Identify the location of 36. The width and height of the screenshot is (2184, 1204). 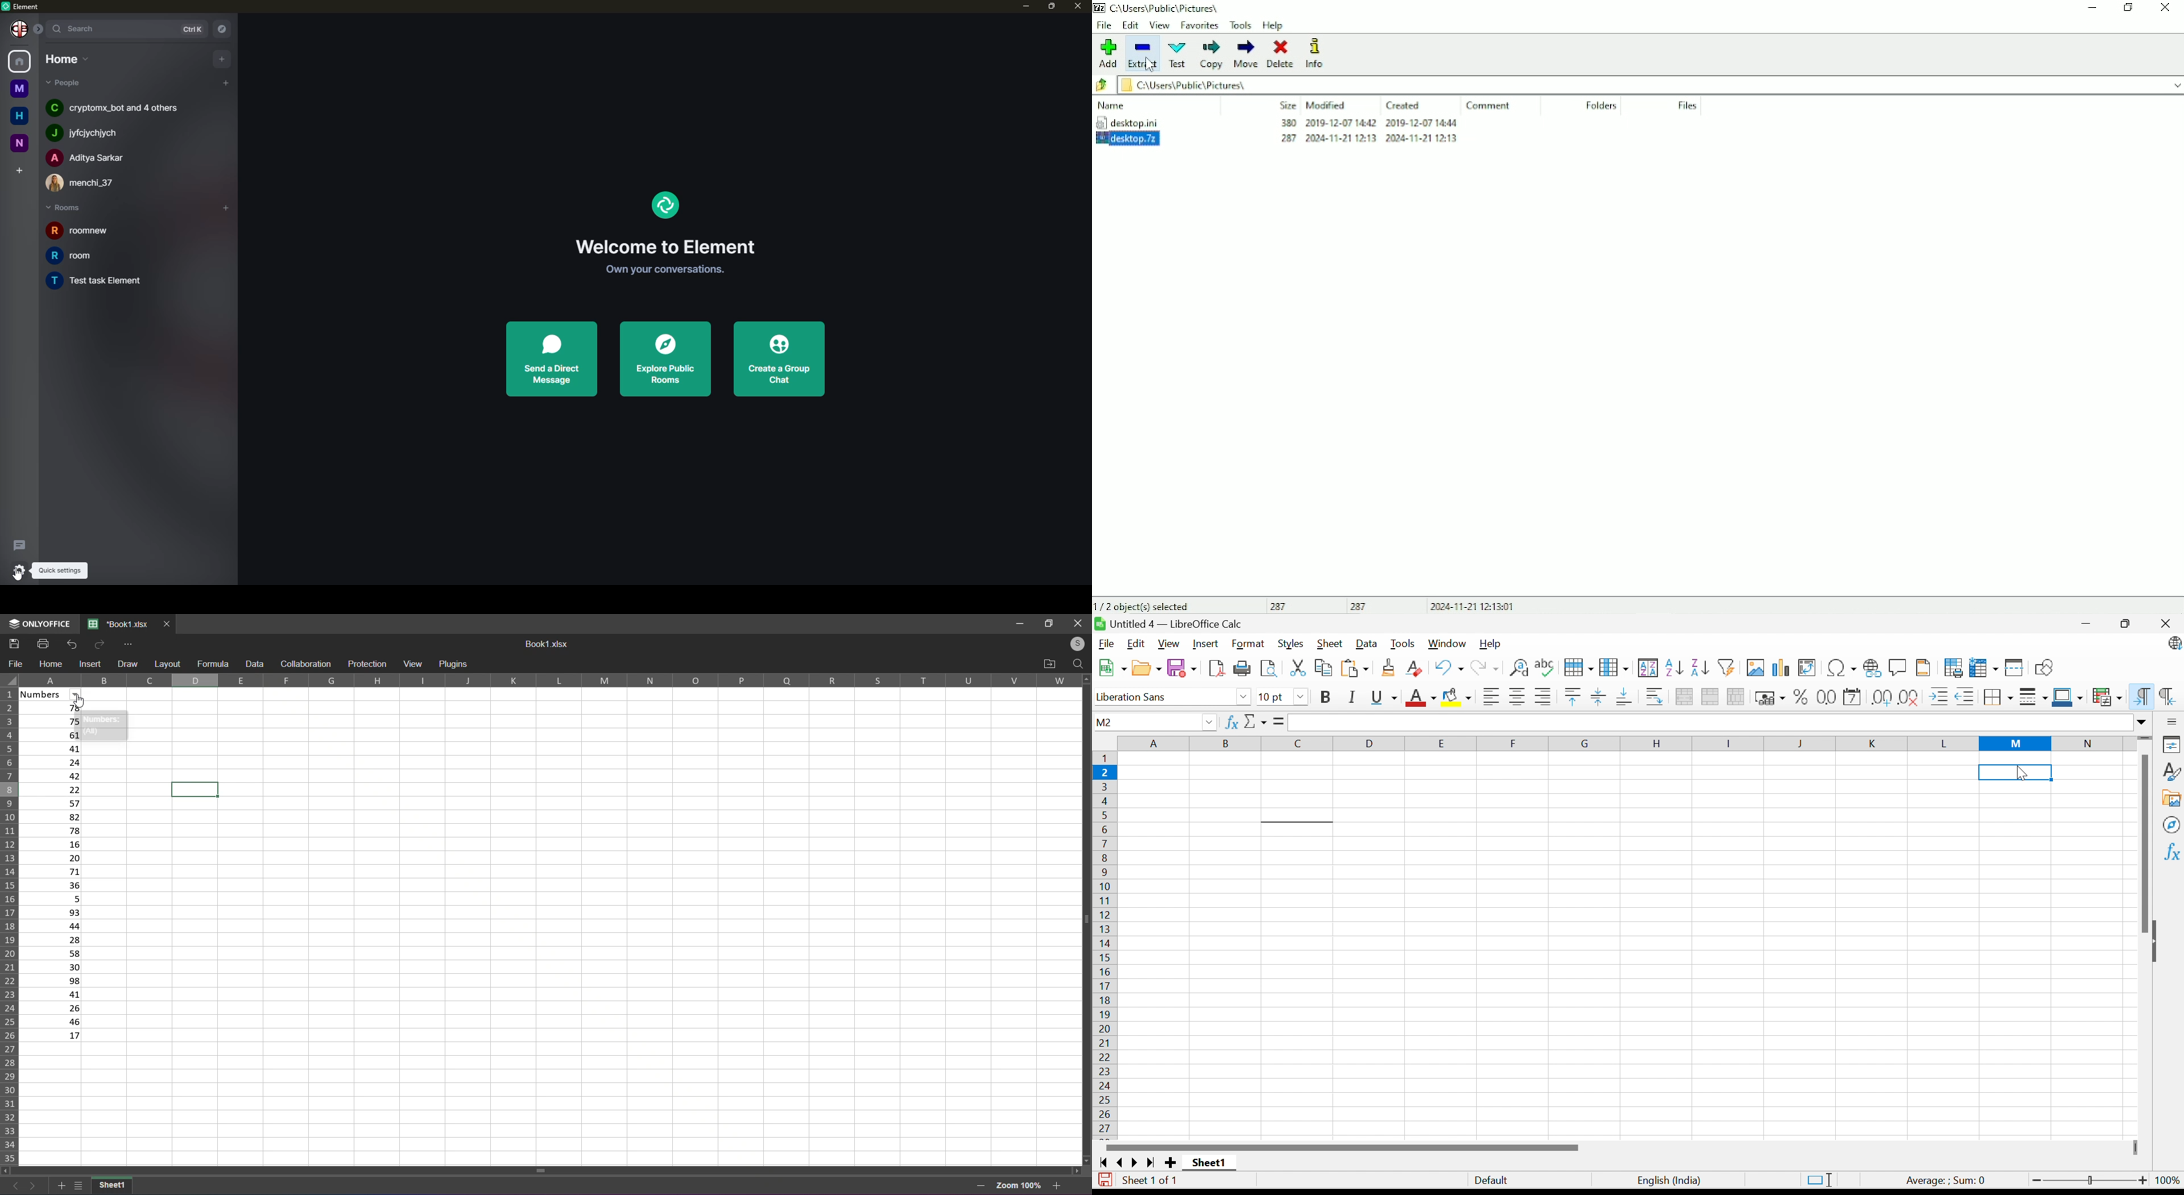
(54, 885).